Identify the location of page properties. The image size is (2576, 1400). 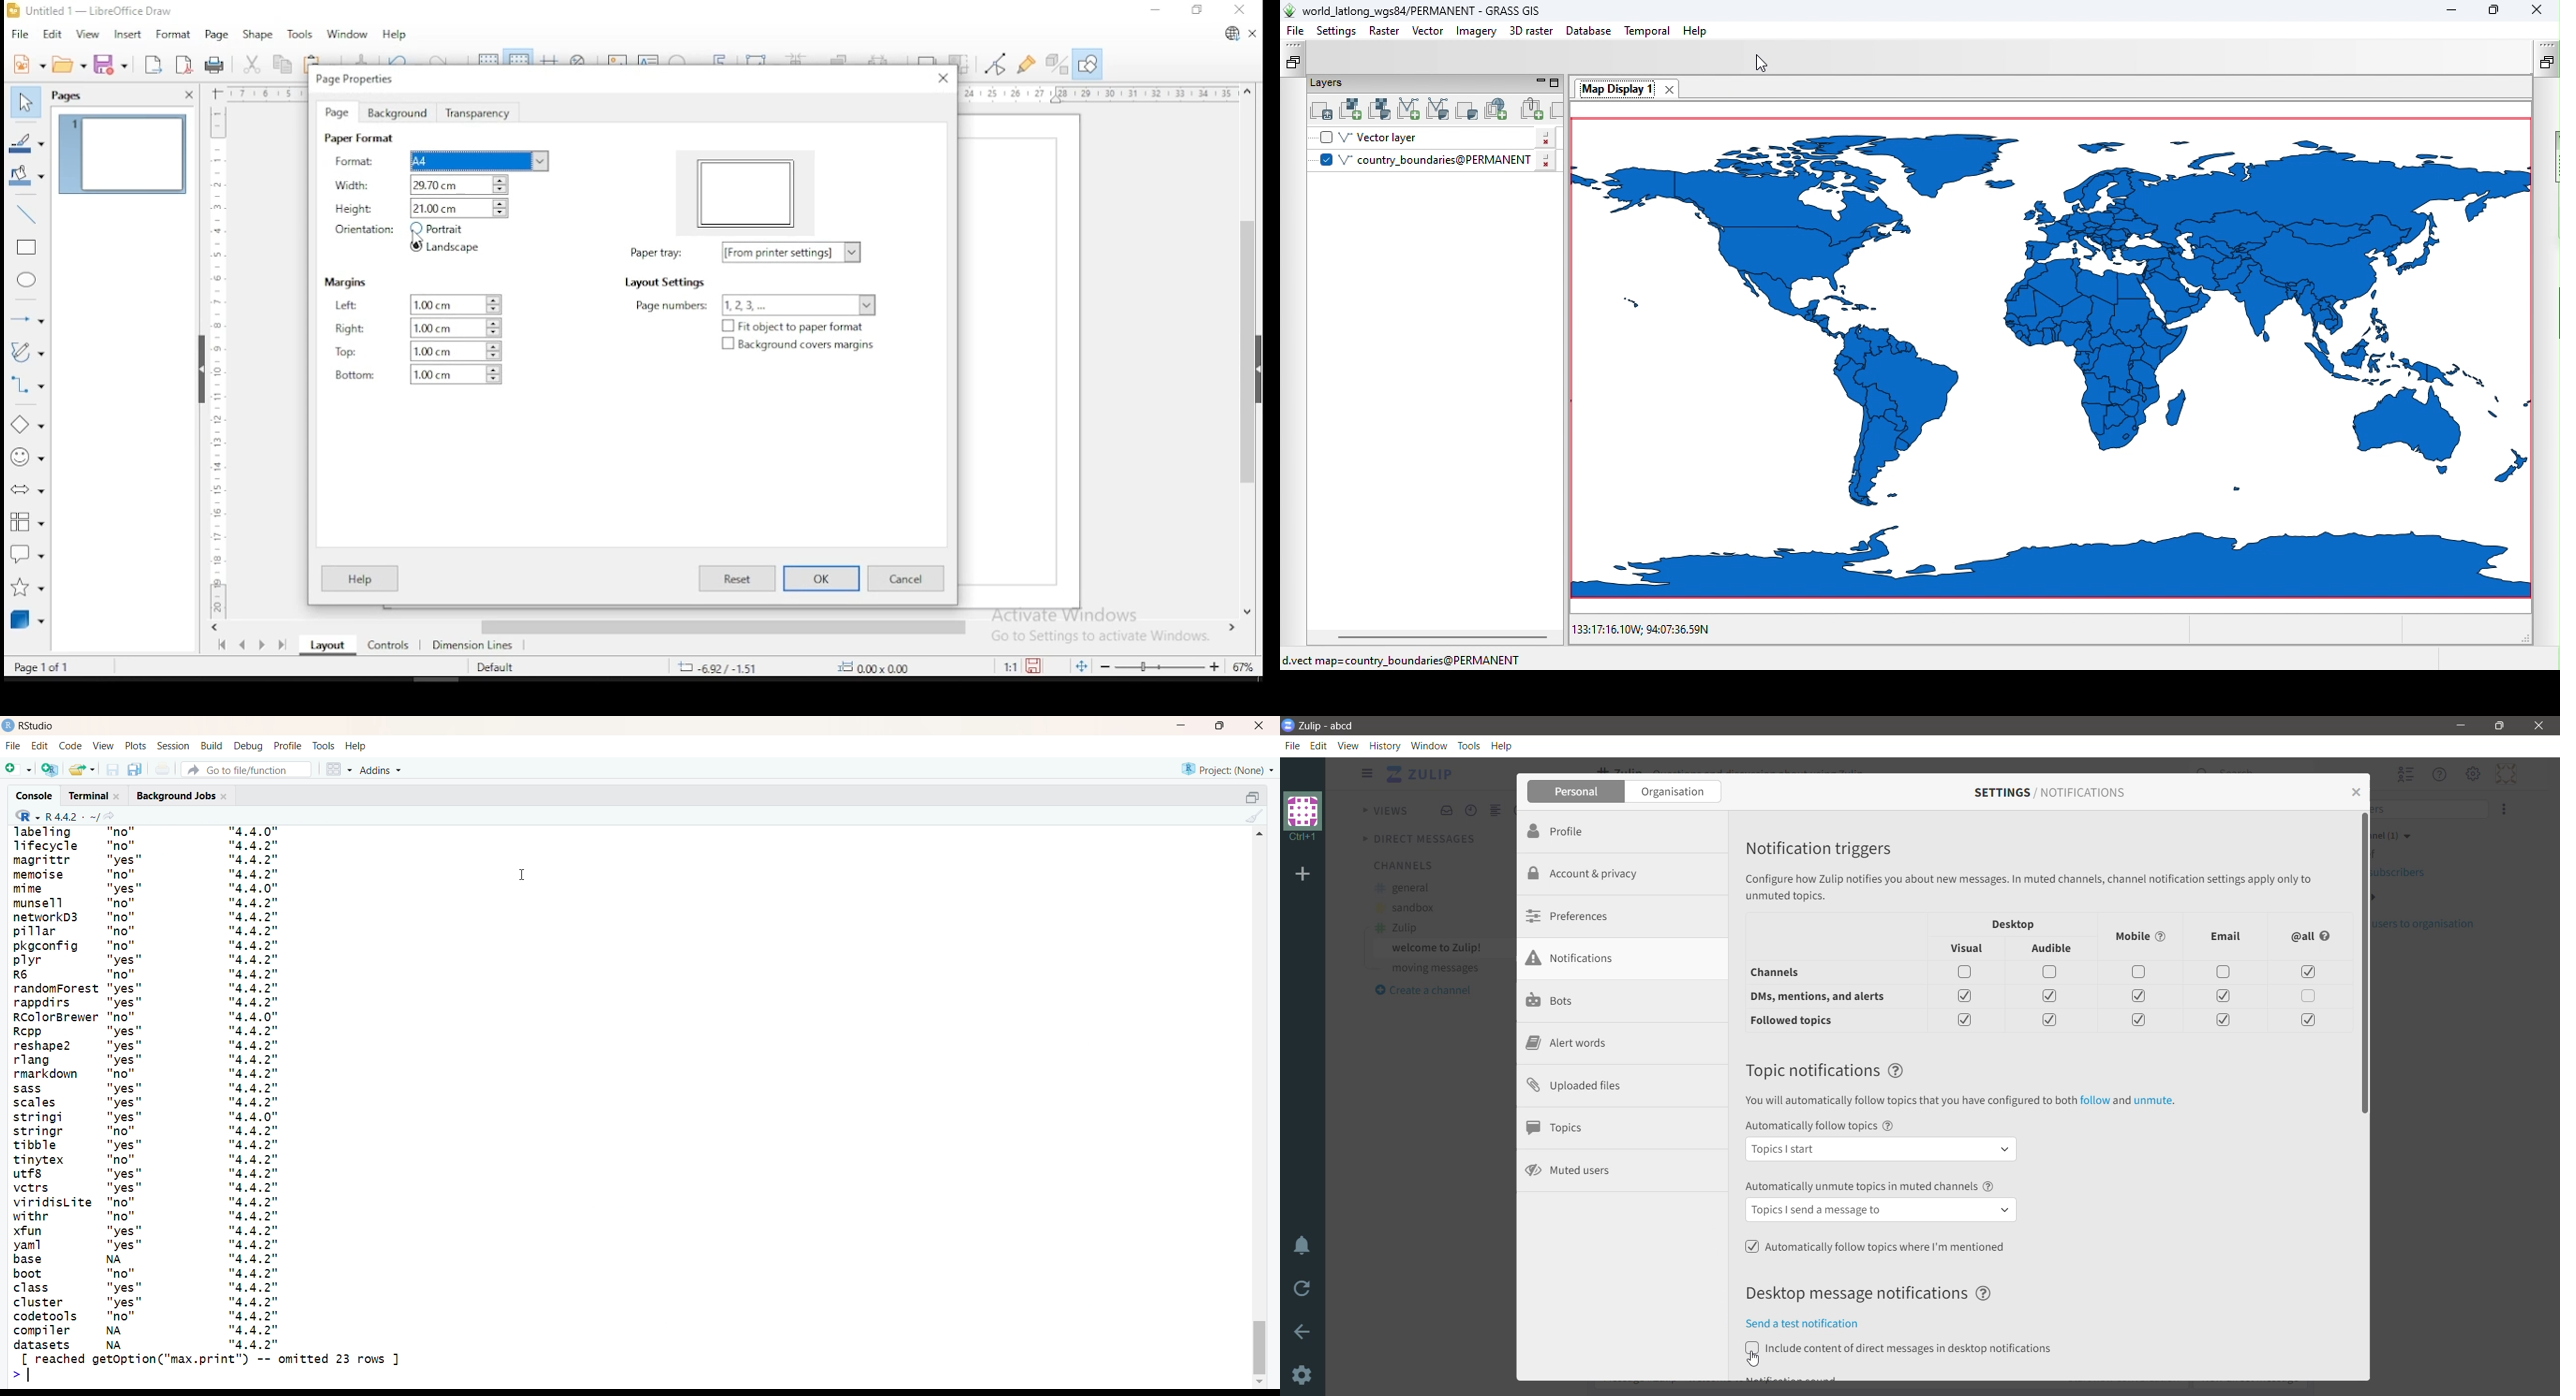
(373, 81).